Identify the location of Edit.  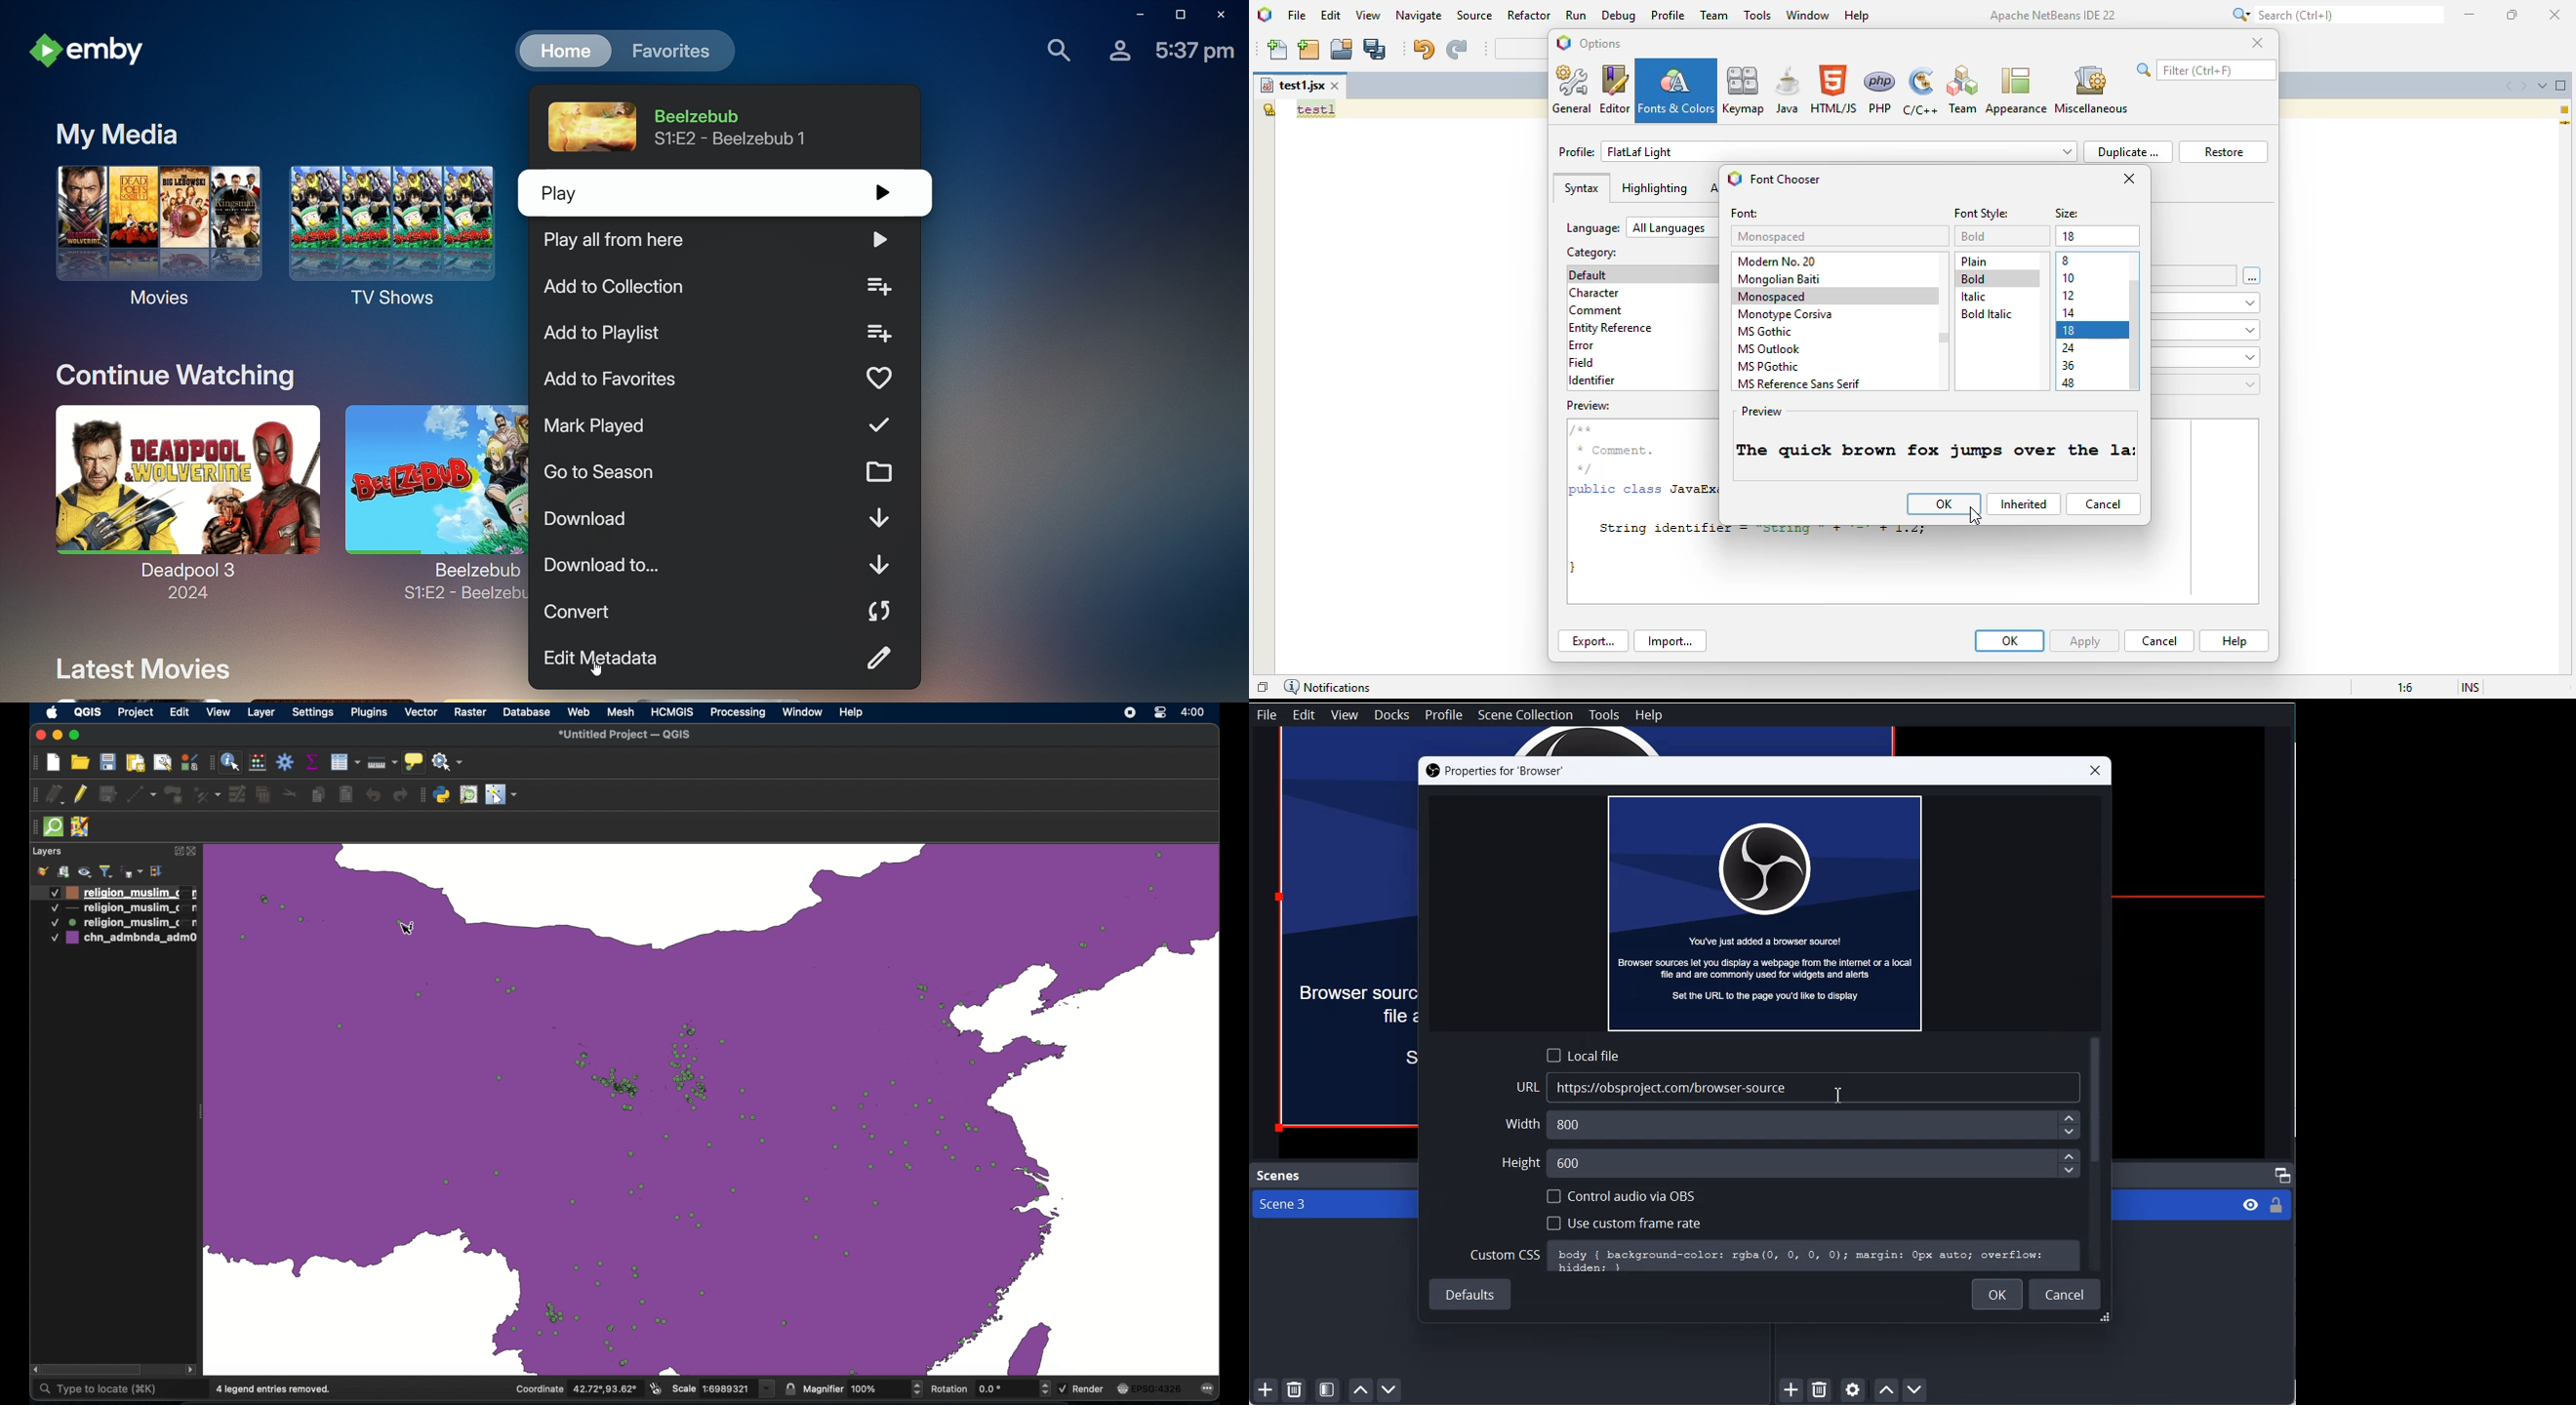
(1304, 715).